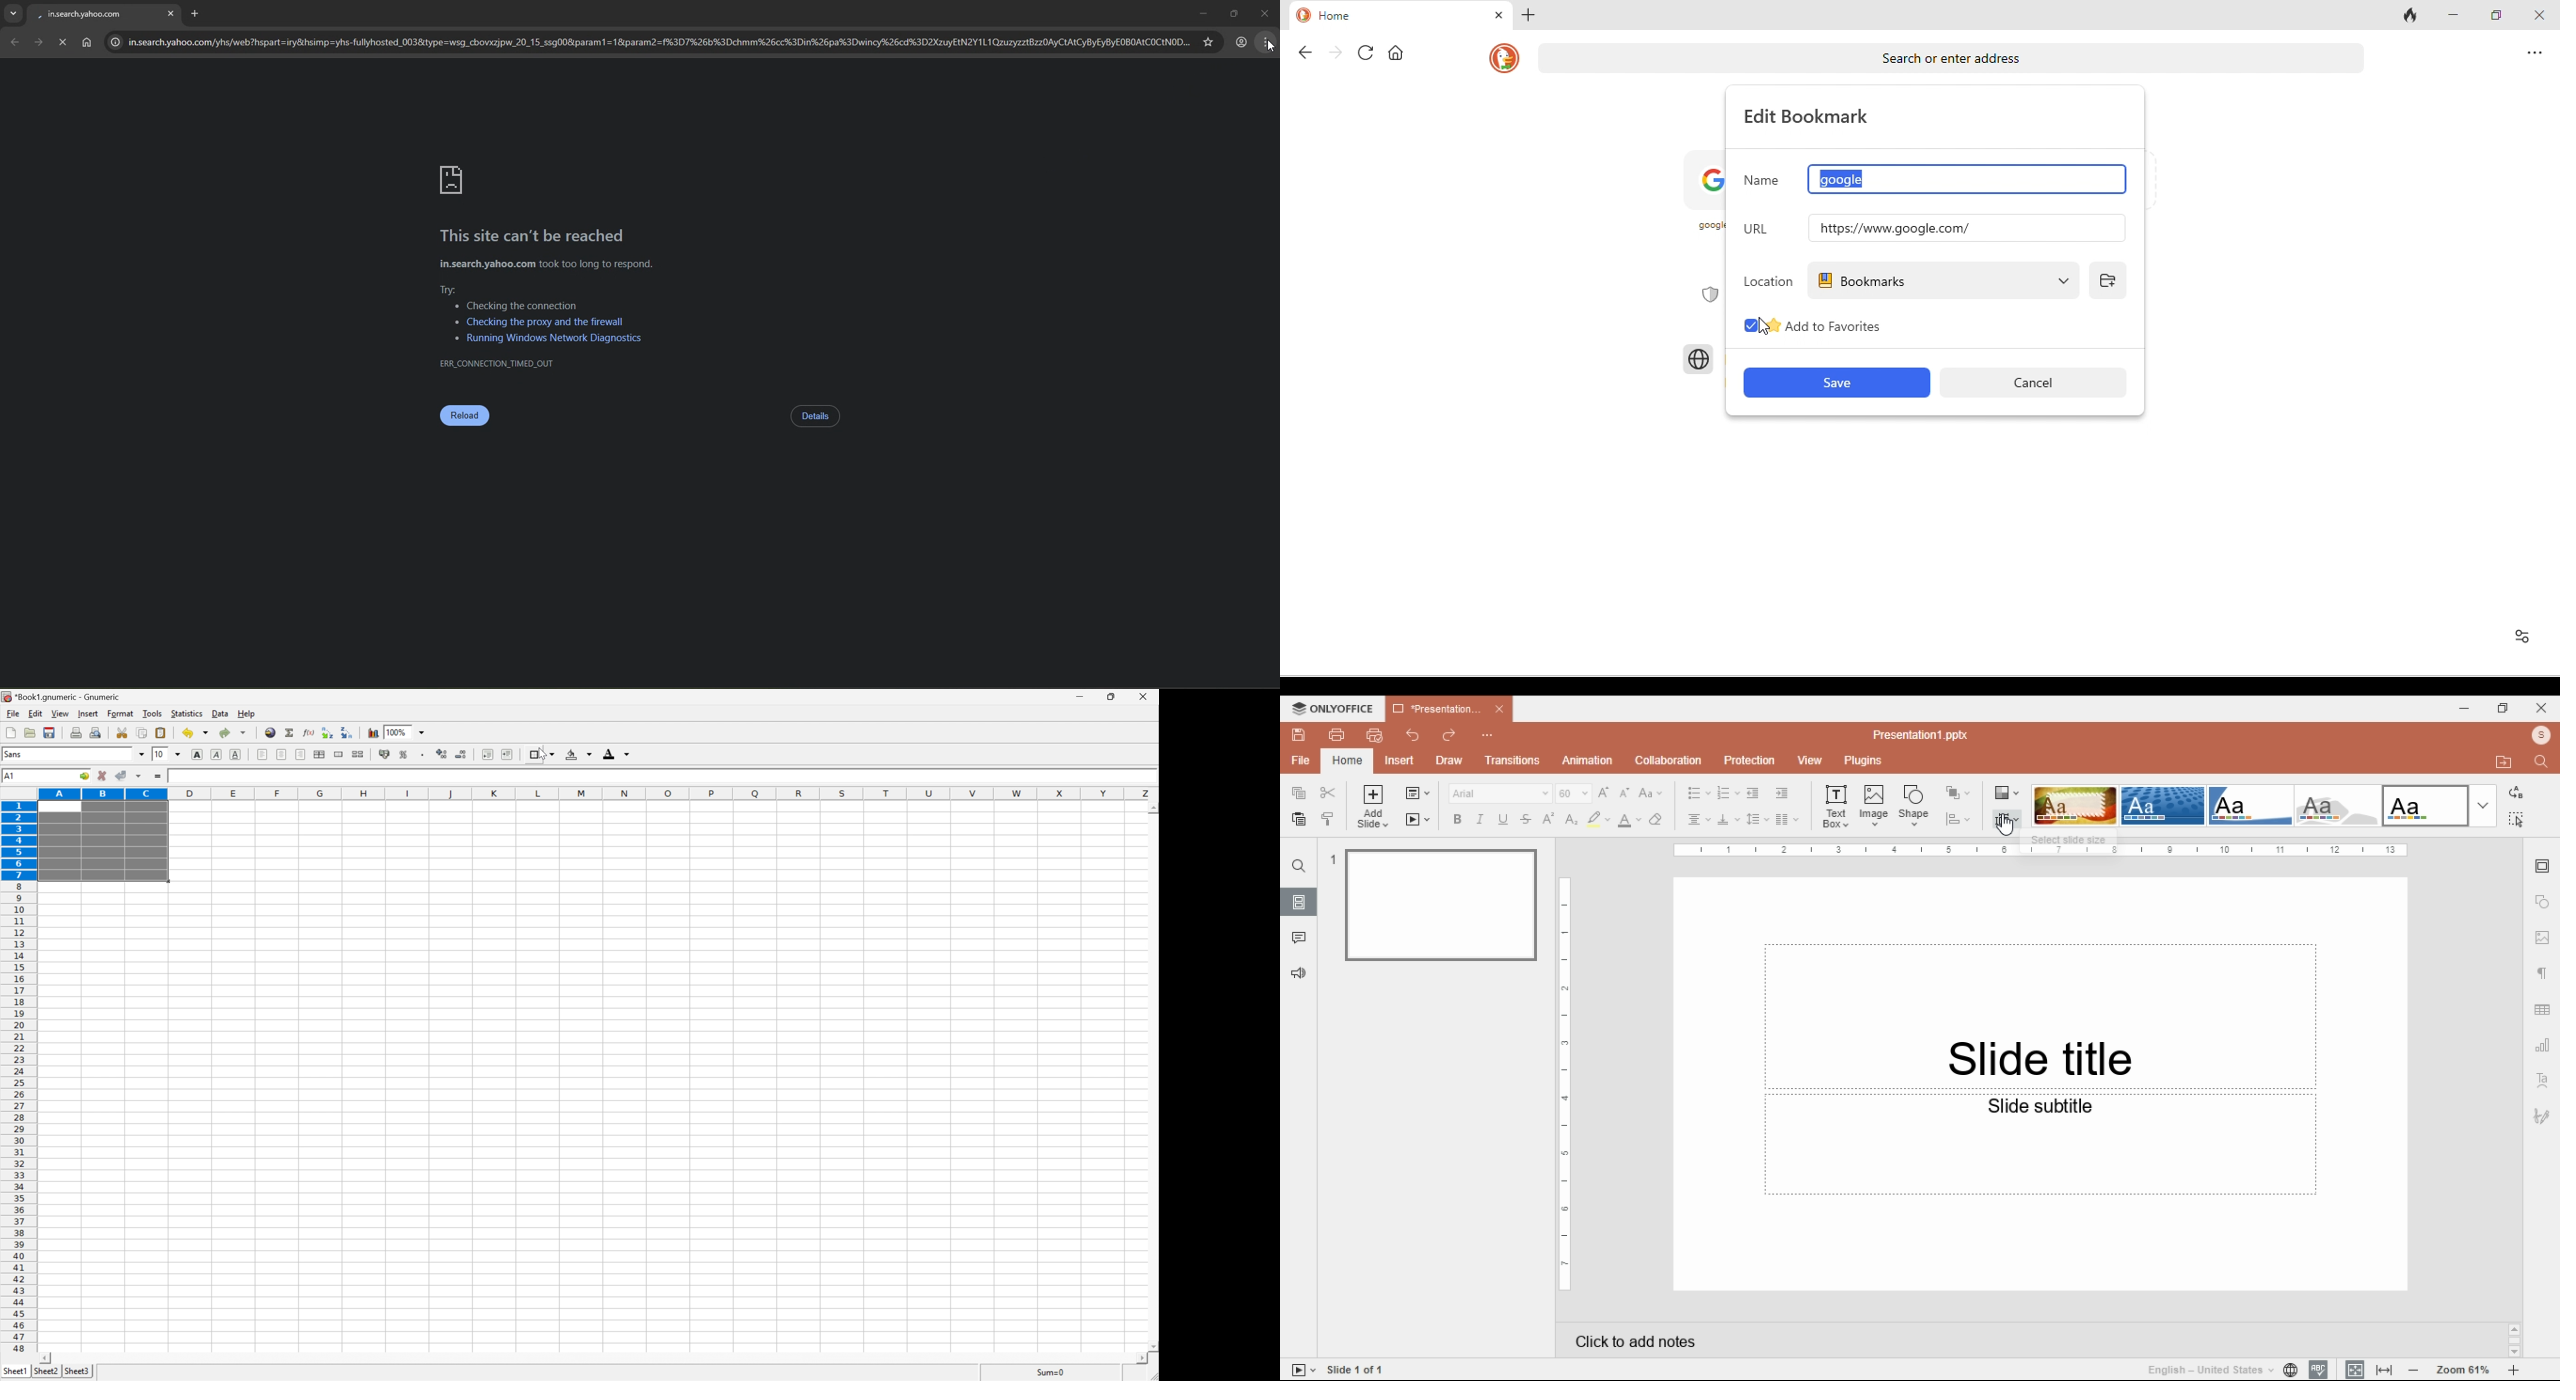  Describe the element at coordinates (14, 1372) in the screenshot. I see `sheet1` at that location.